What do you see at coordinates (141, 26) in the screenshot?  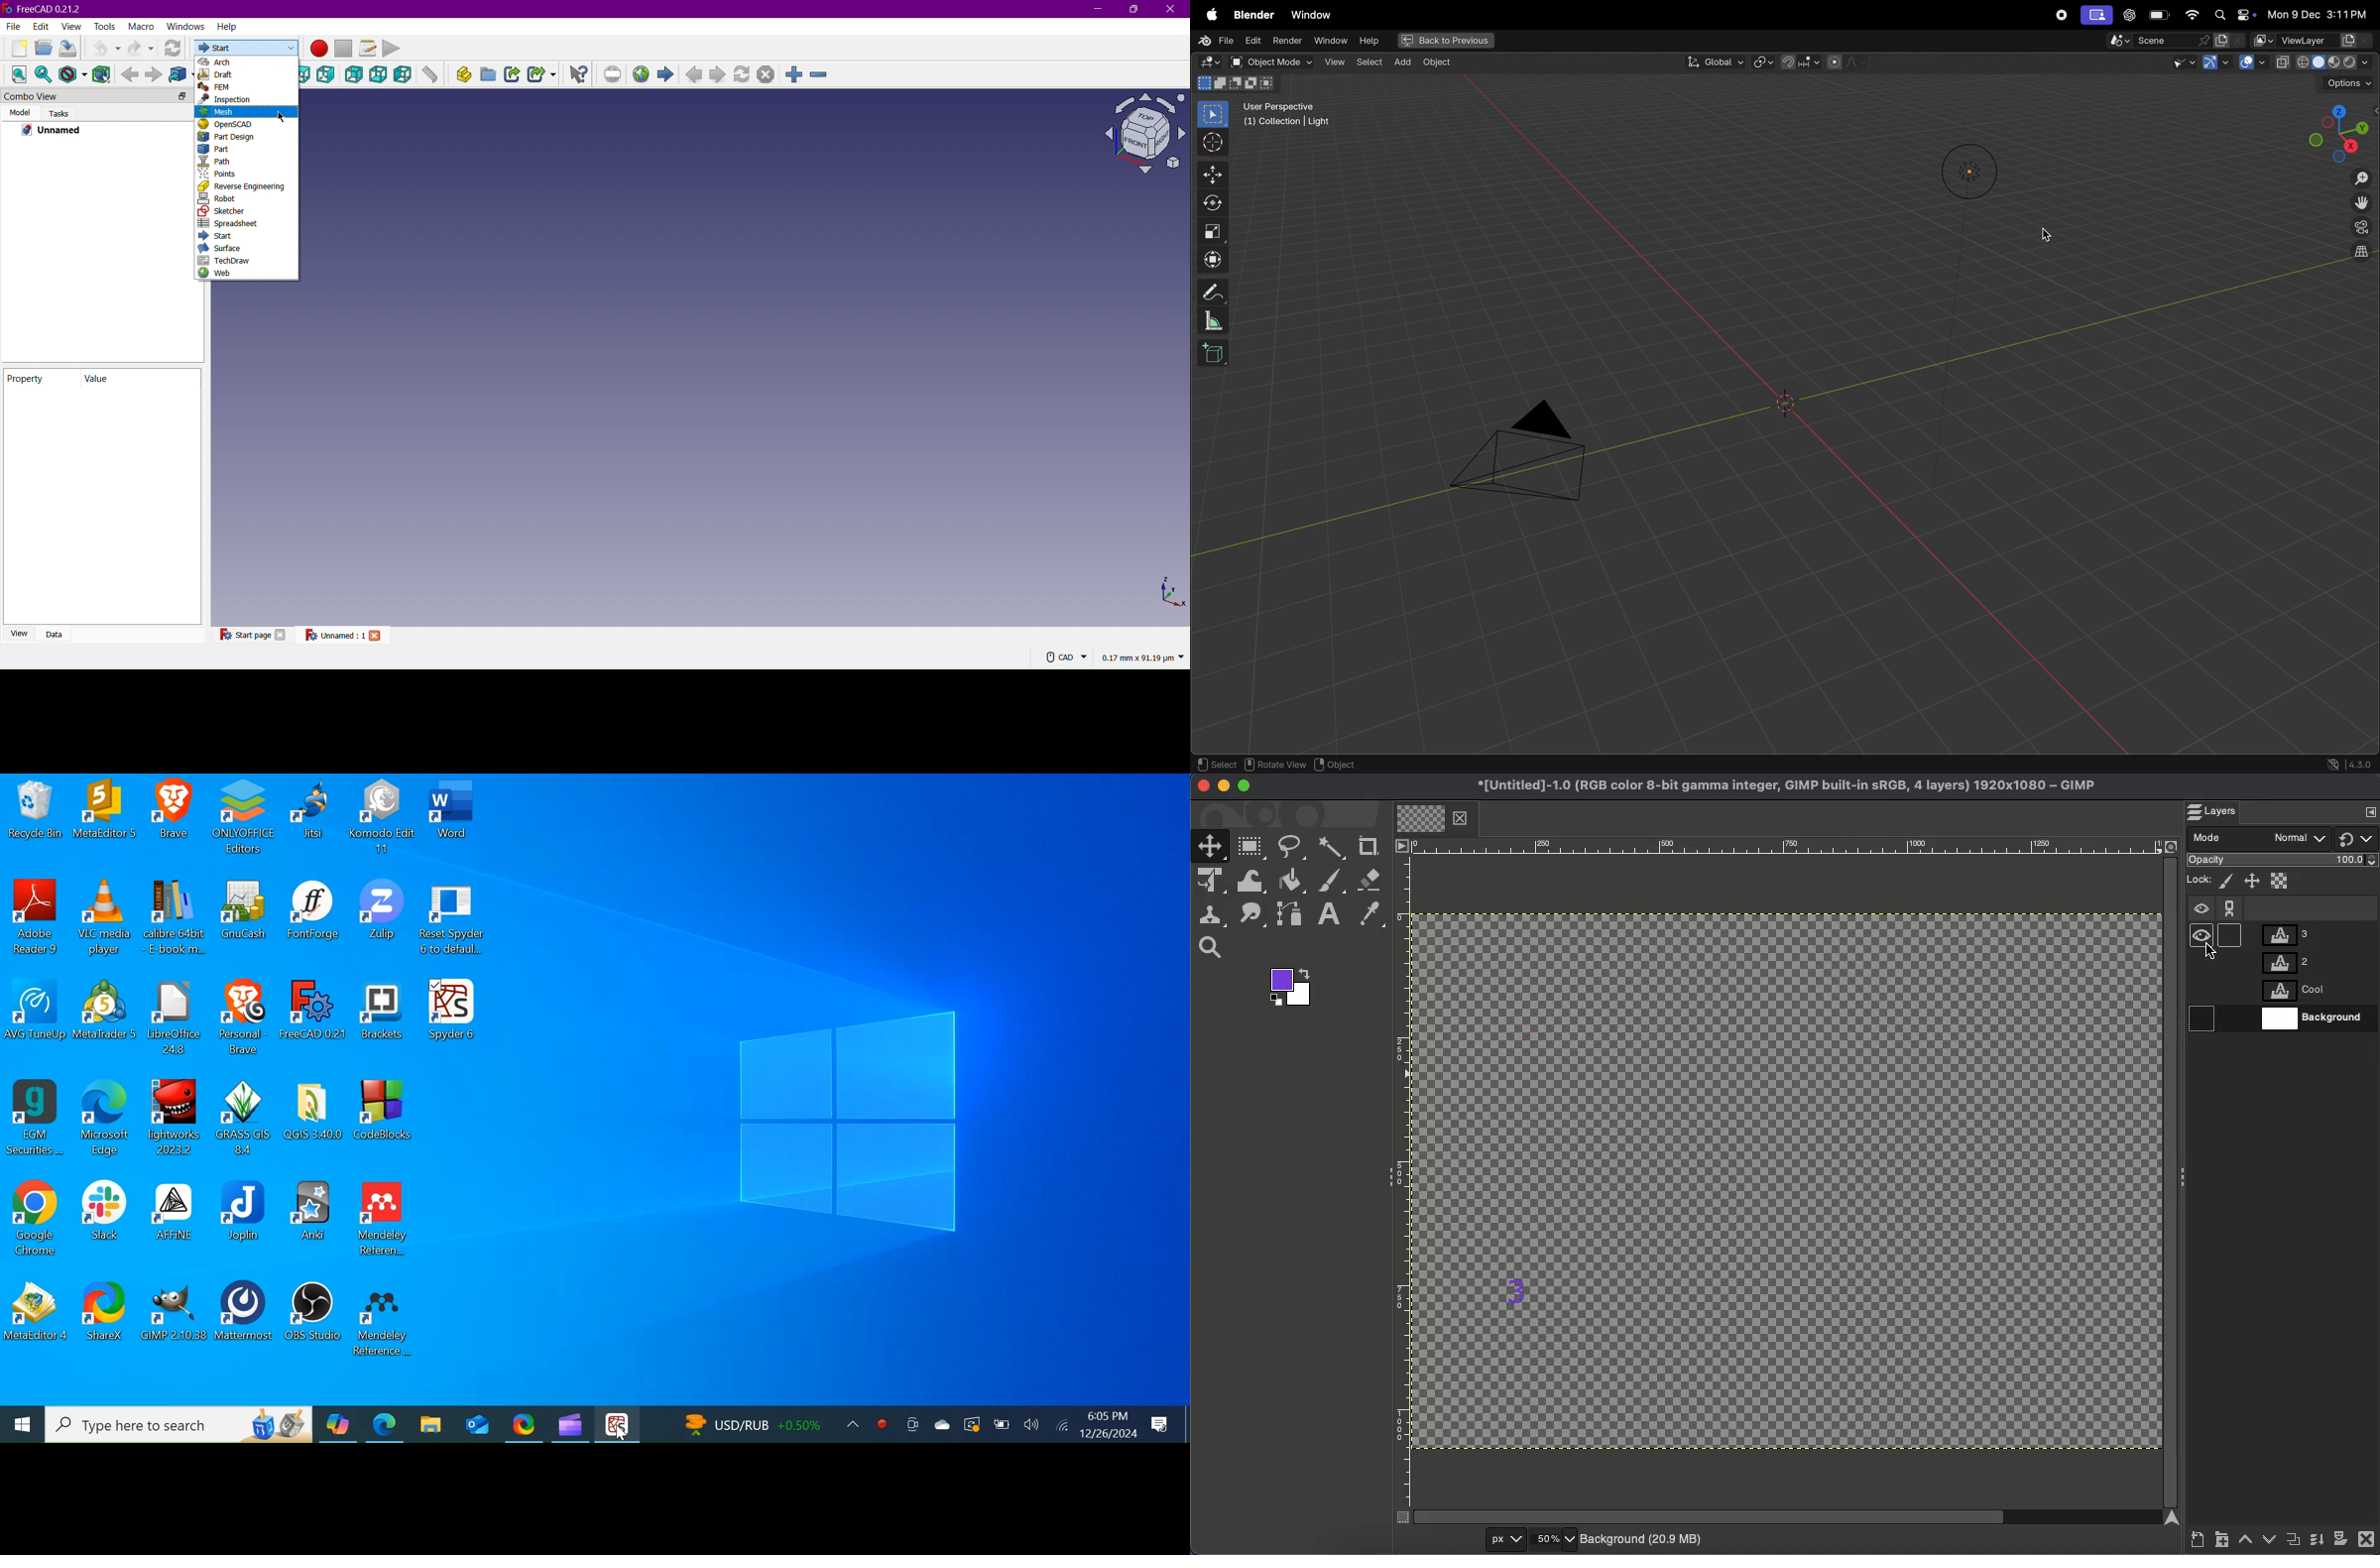 I see `Macro` at bounding box center [141, 26].